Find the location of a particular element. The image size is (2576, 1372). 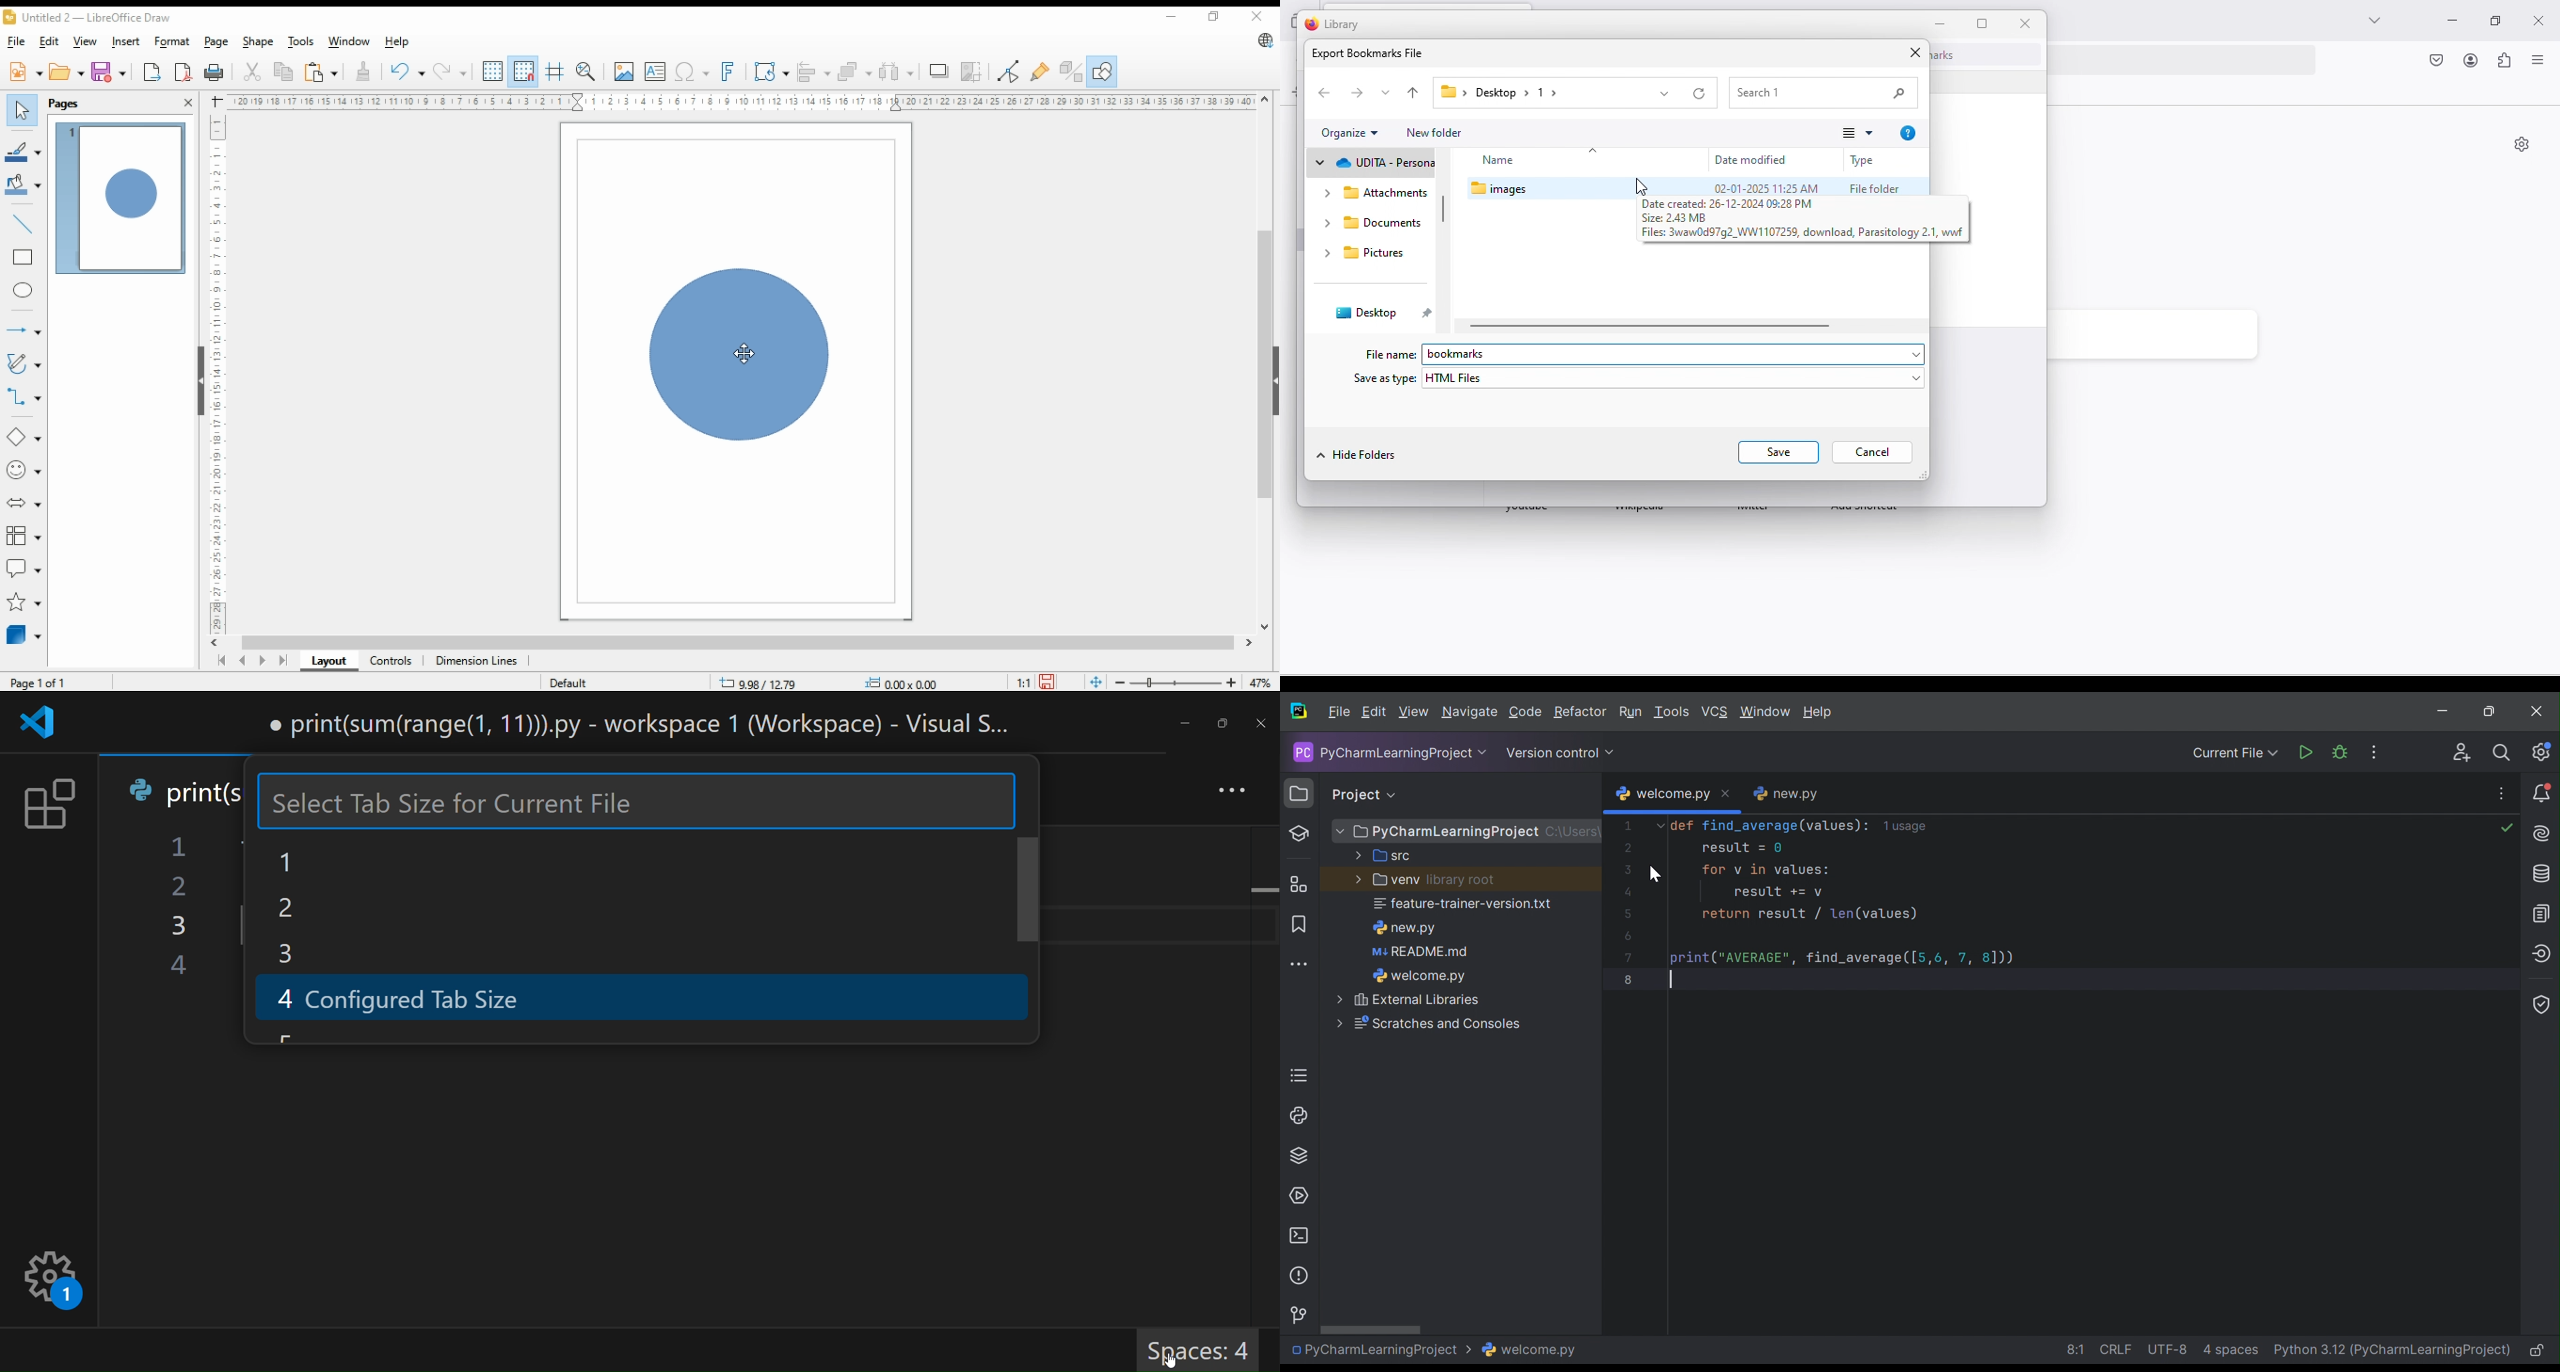

scroll bar is located at coordinates (1266, 361).